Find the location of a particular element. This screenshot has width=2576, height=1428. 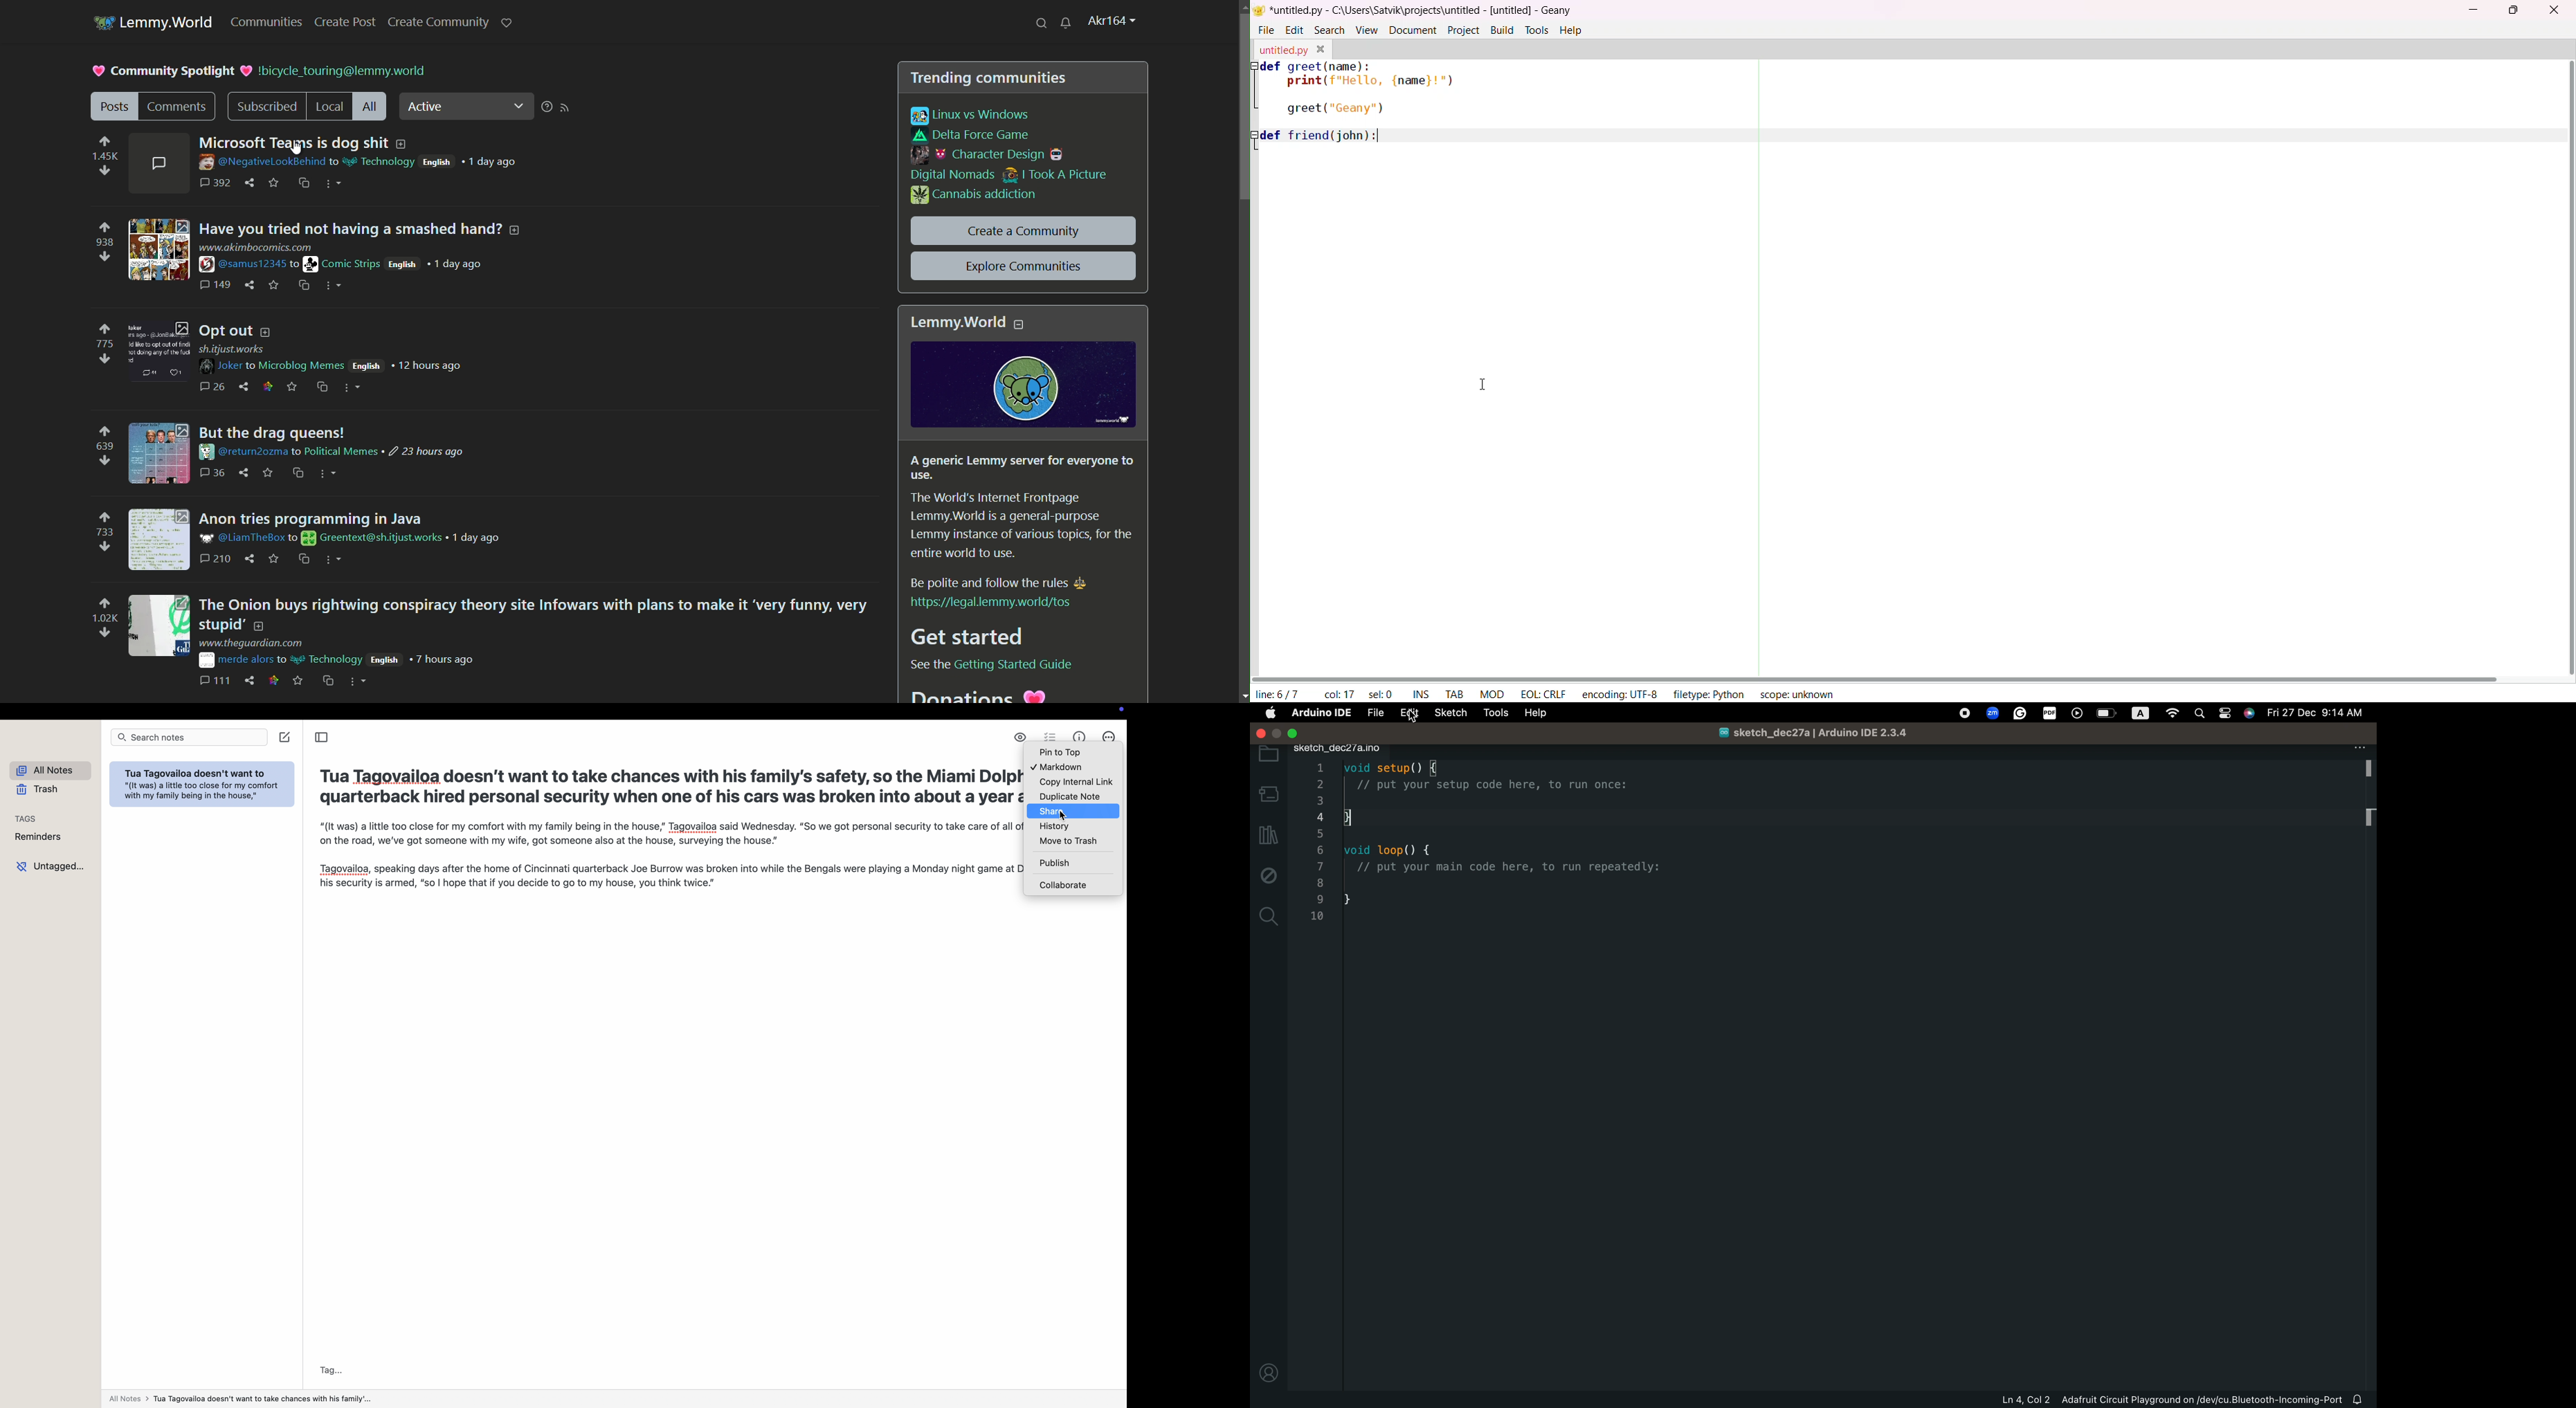

pin to top is located at coordinates (1065, 752).